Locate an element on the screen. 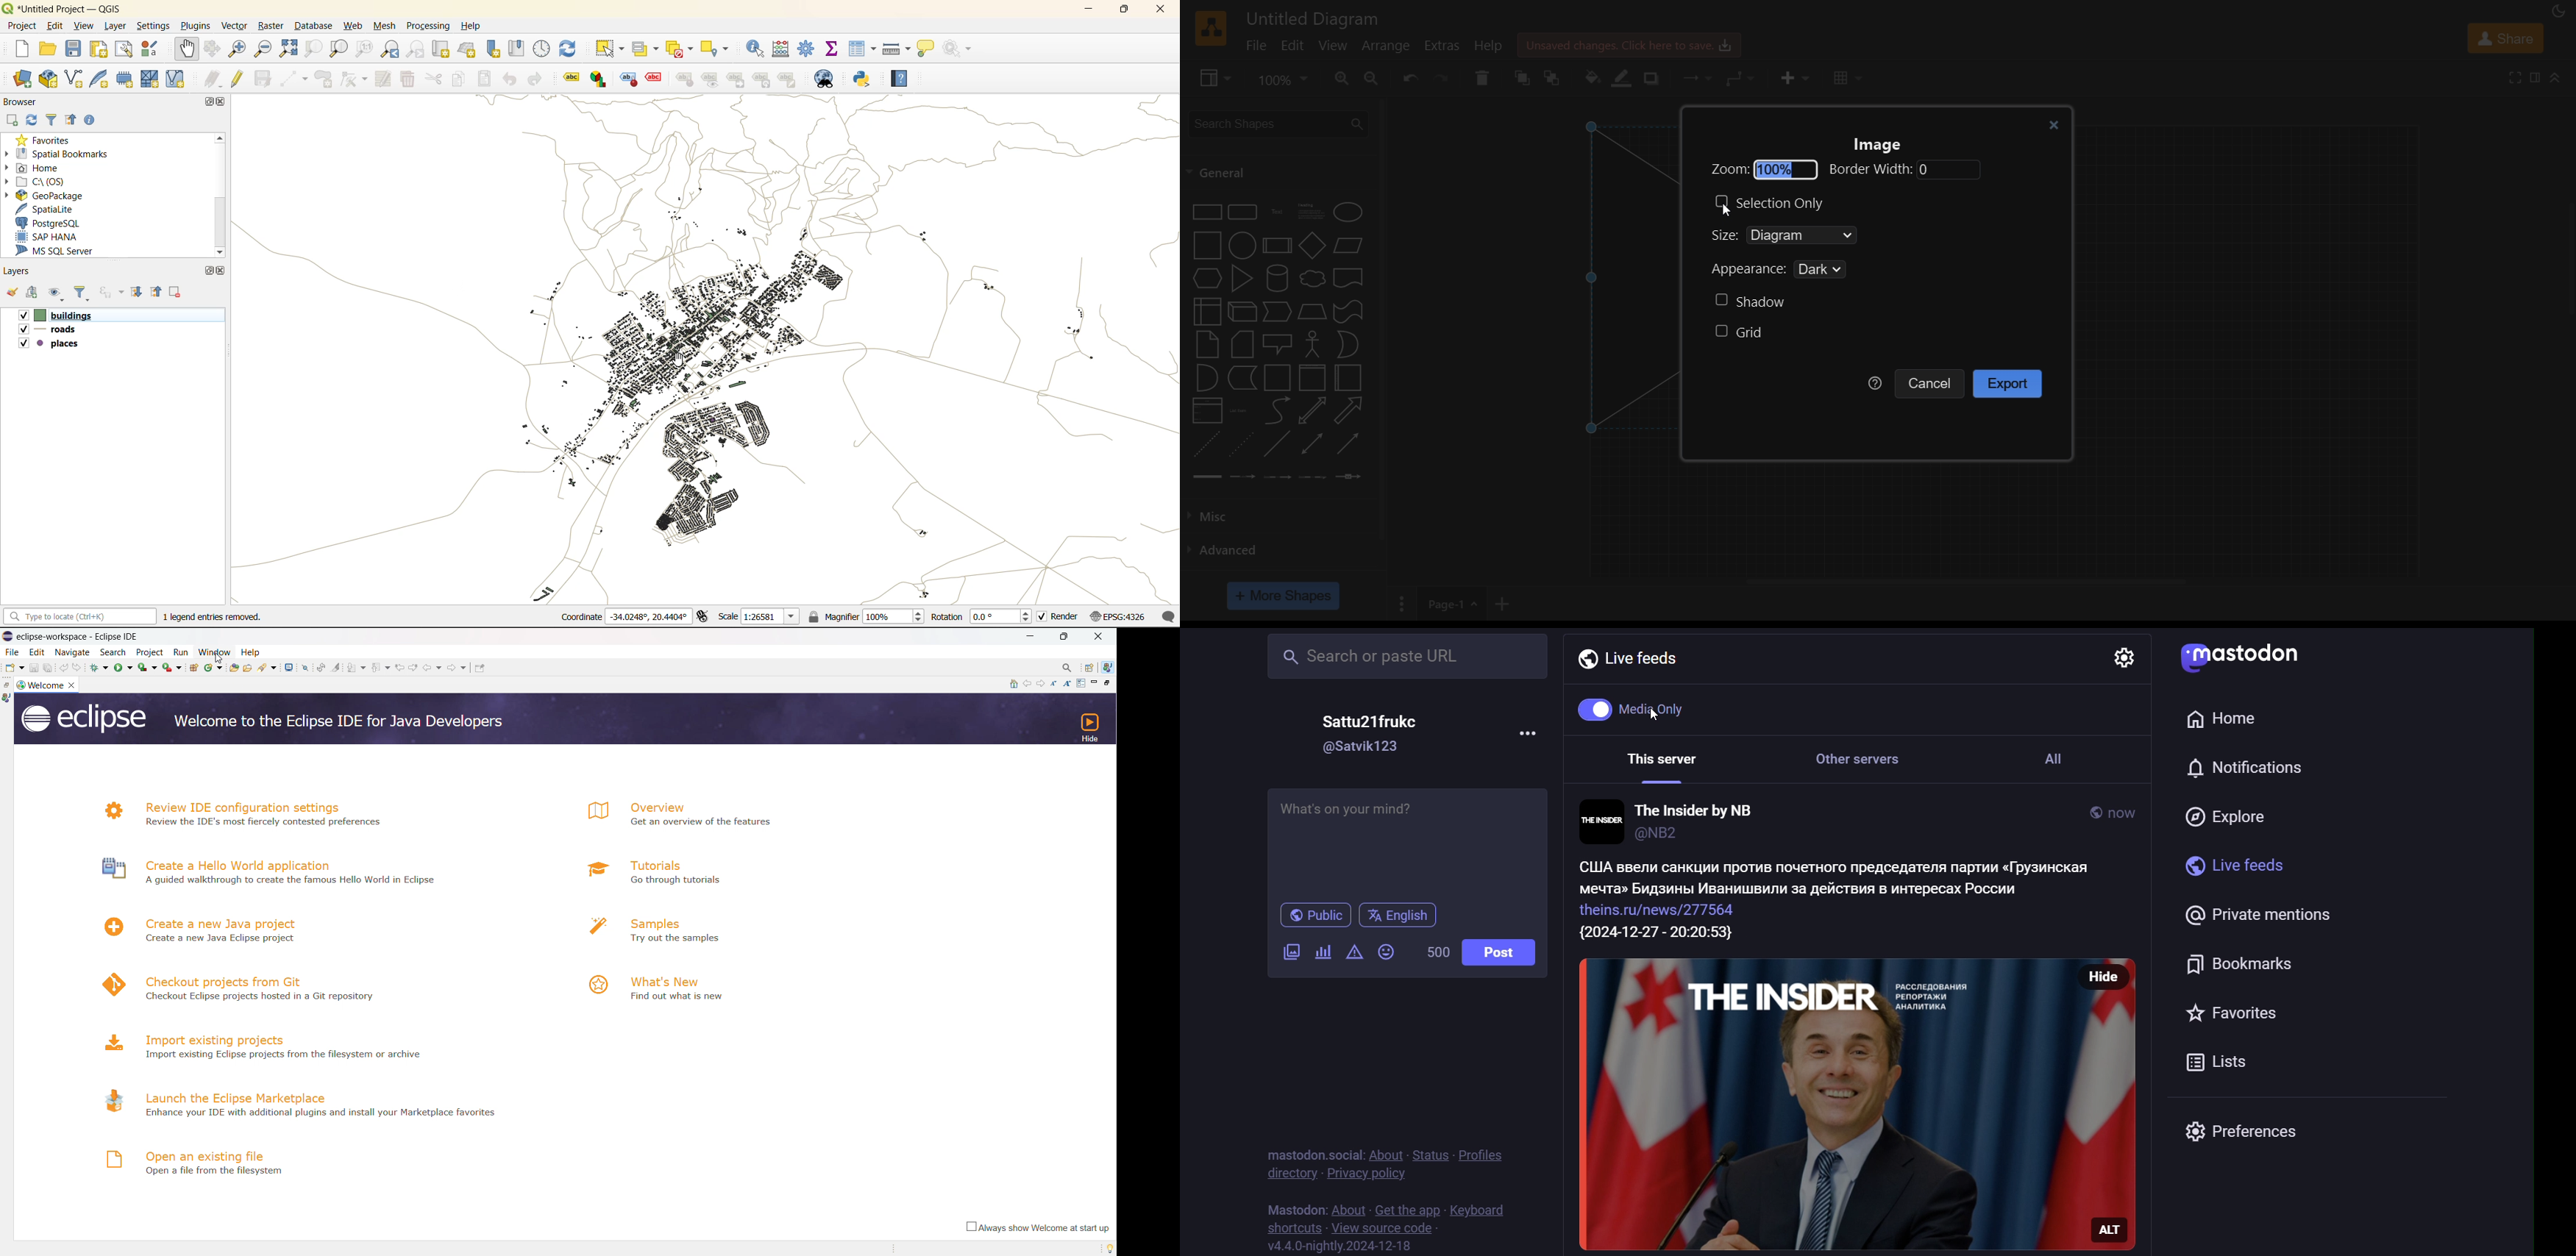 The width and height of the screenshot is (2576, 1260). add geopackage is located at coordinates (50, 79).